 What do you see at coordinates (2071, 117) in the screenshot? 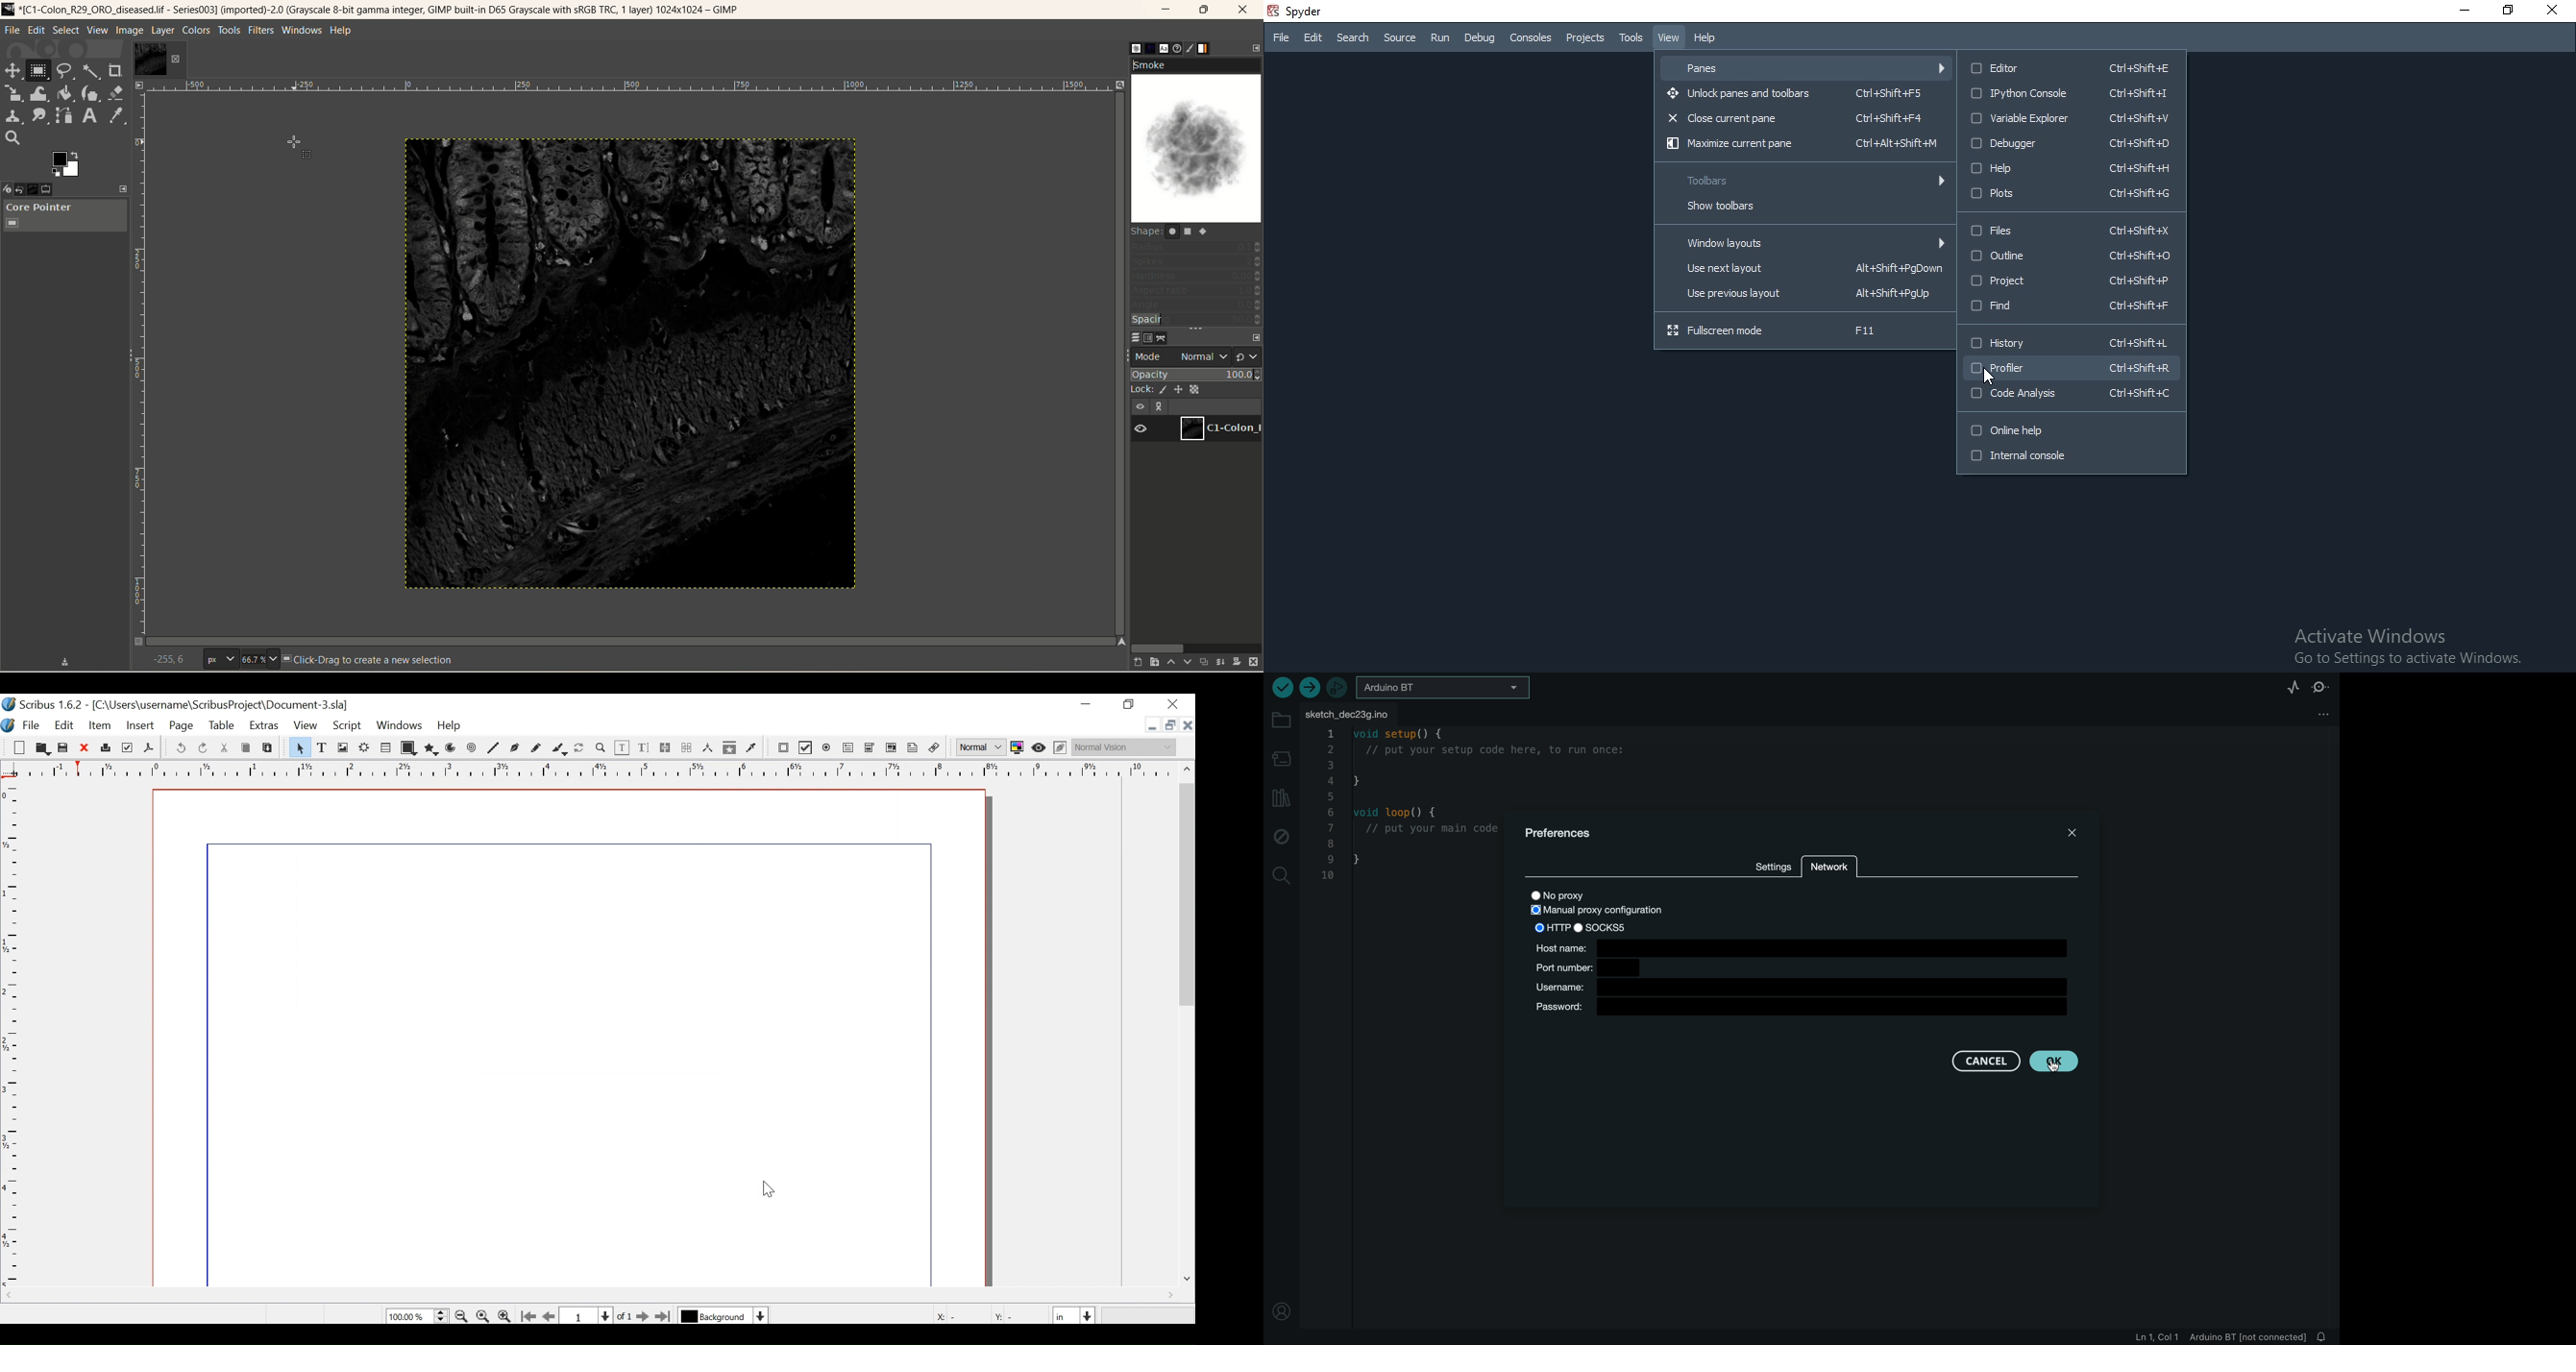
I see `Variable Explorer` at bounding box center [2071, 117].